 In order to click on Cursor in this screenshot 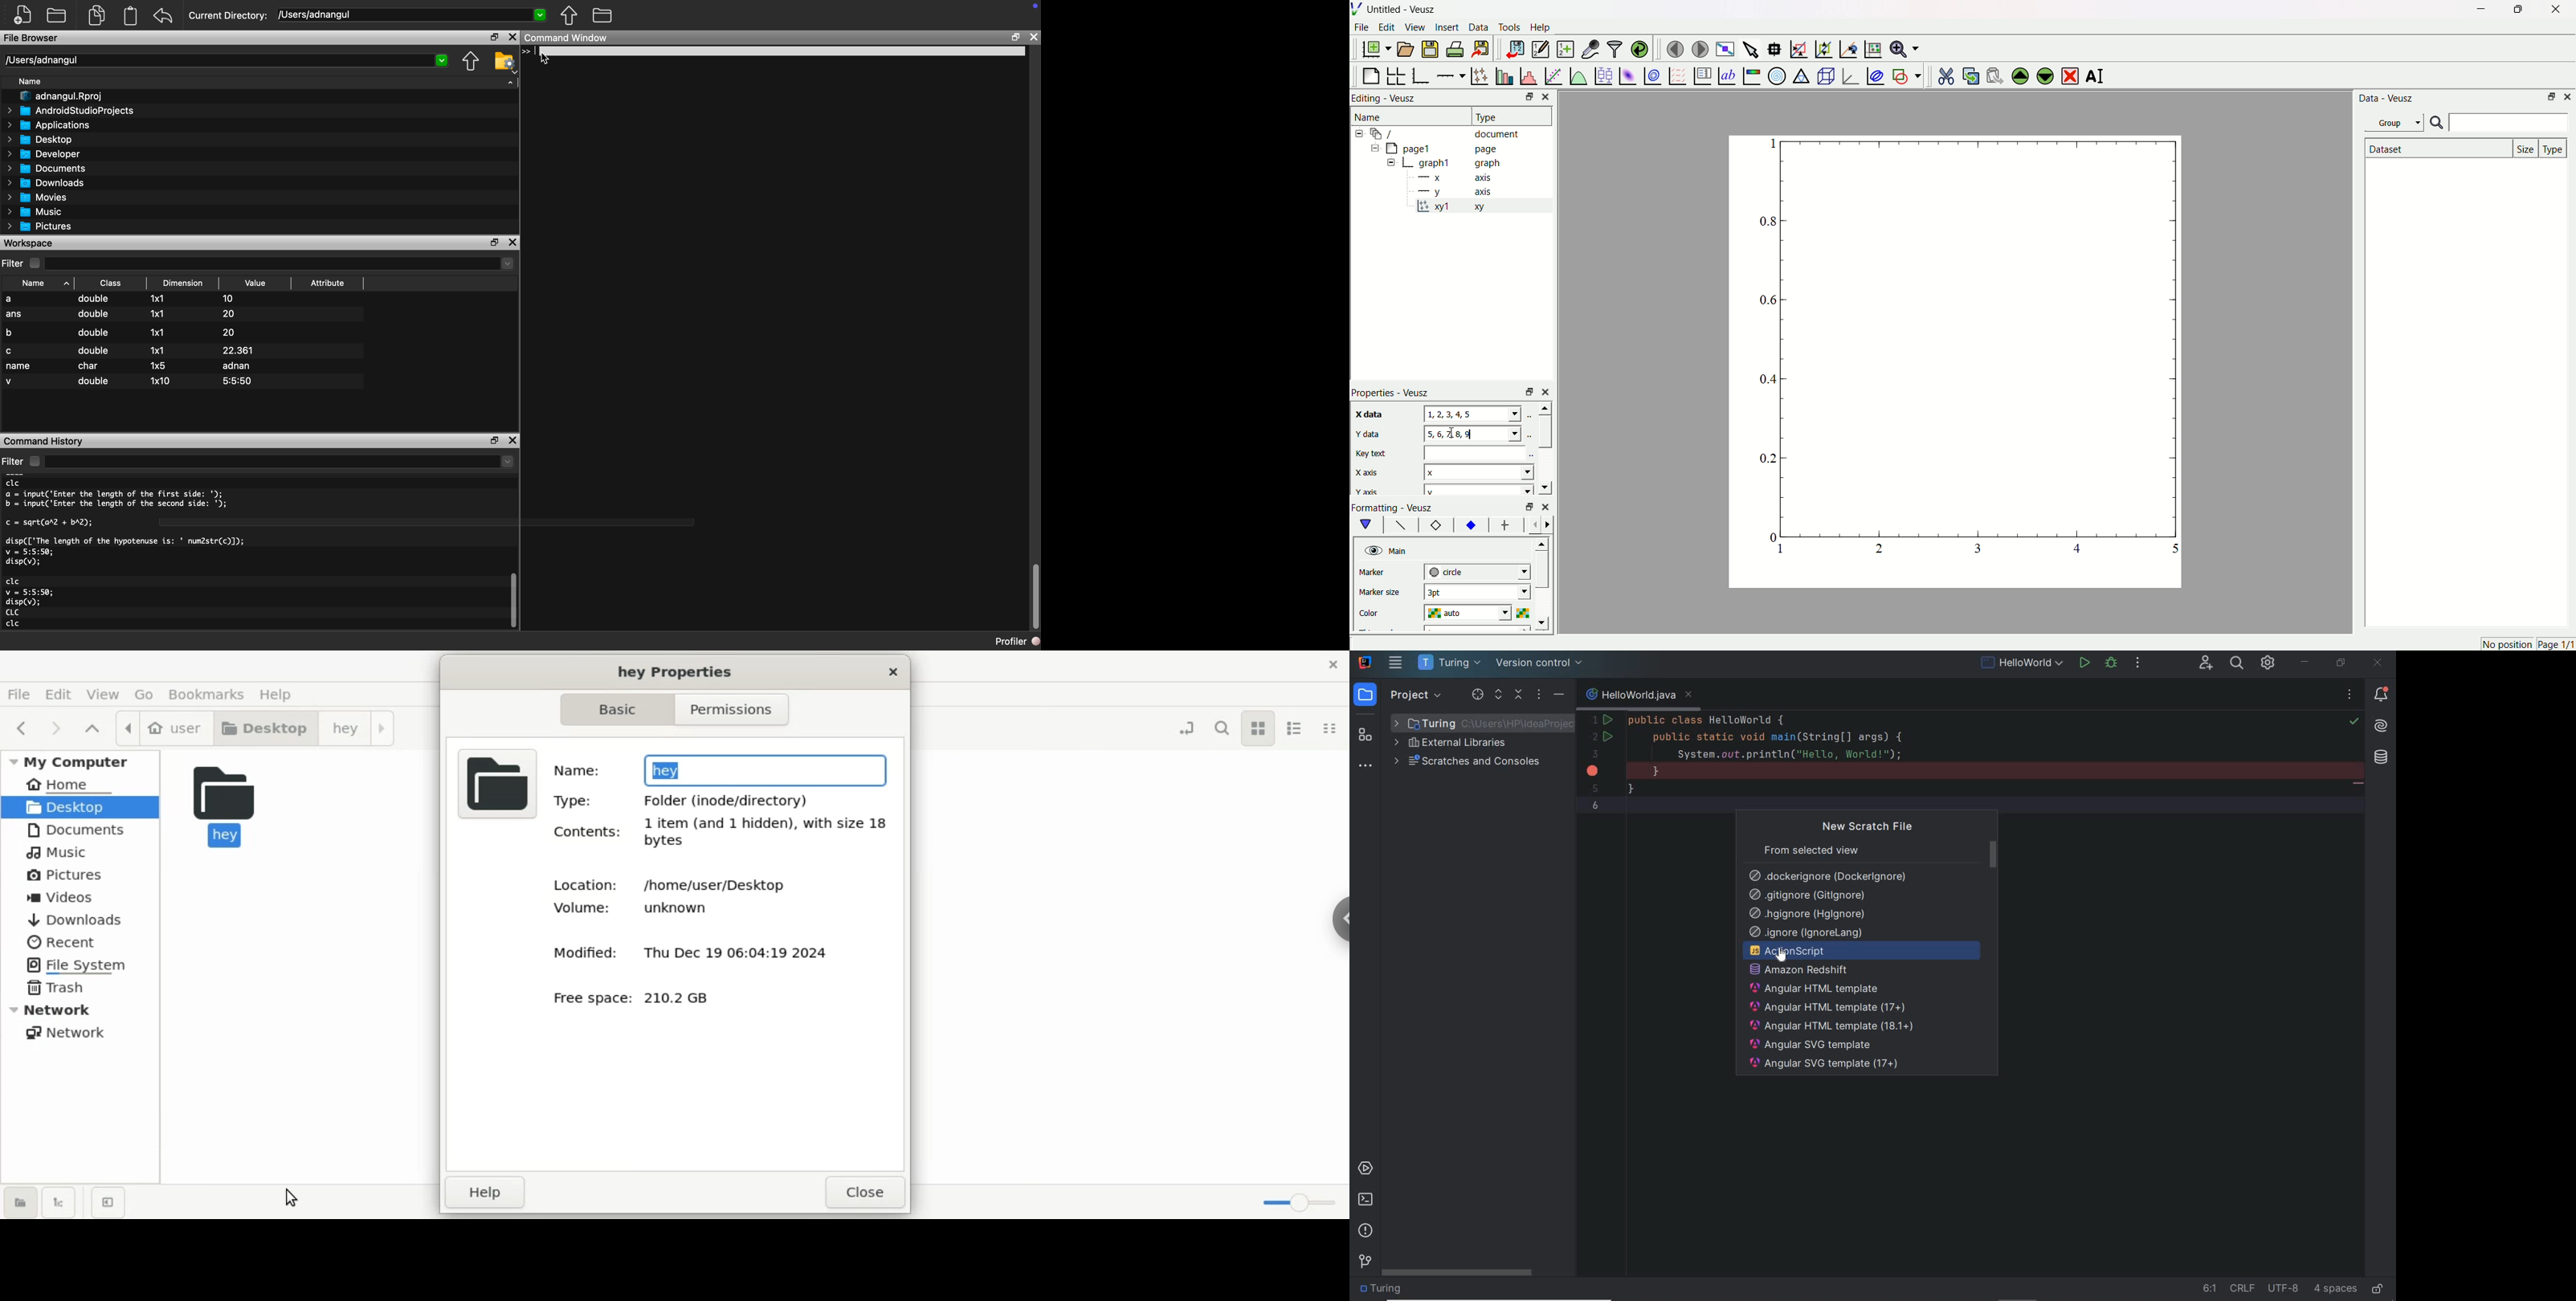, I will do `click(548, 60)`.